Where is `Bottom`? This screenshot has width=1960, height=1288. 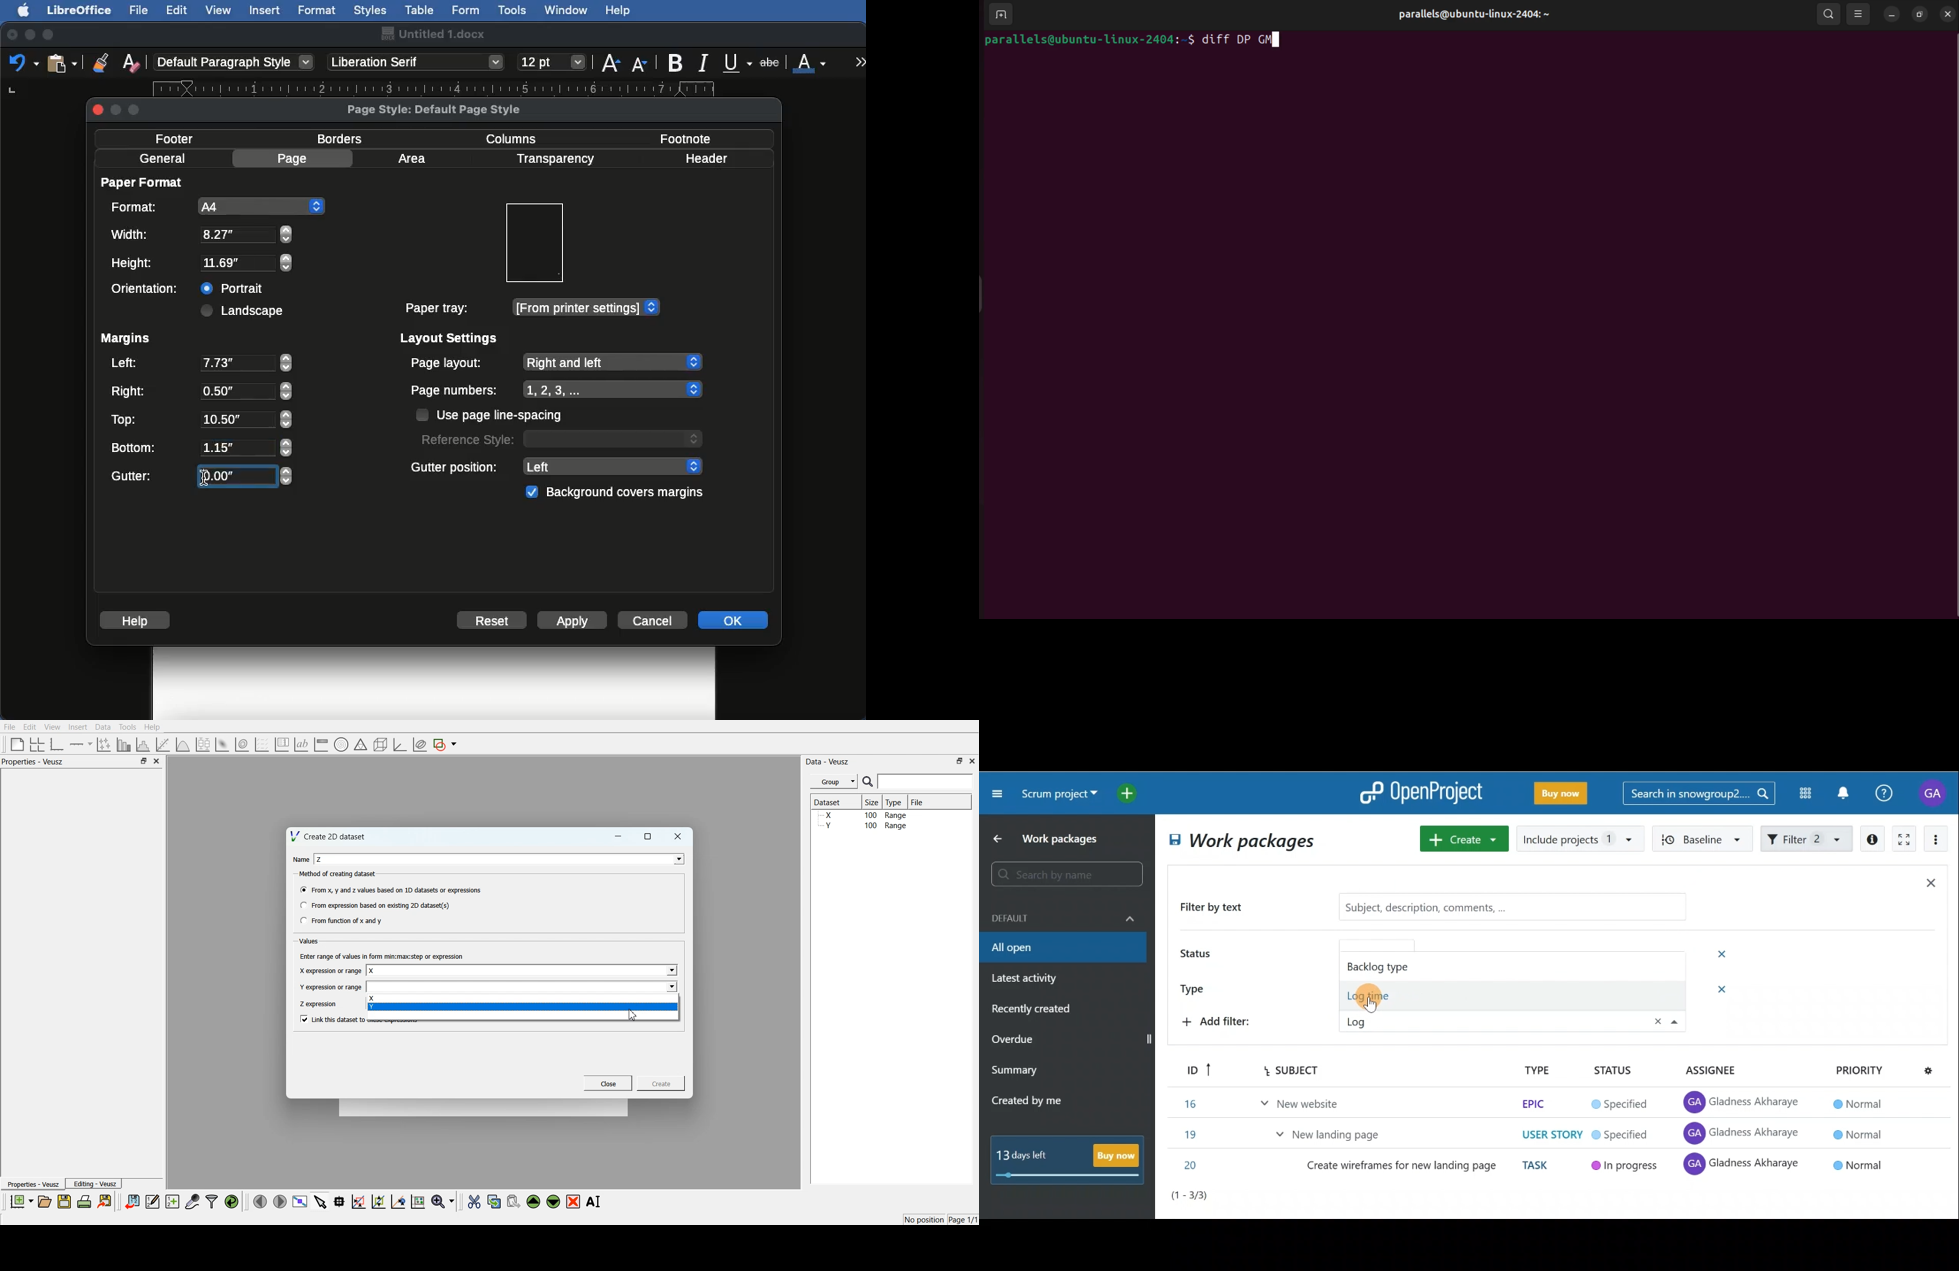
Bottom is located at coordinates (201, 446).